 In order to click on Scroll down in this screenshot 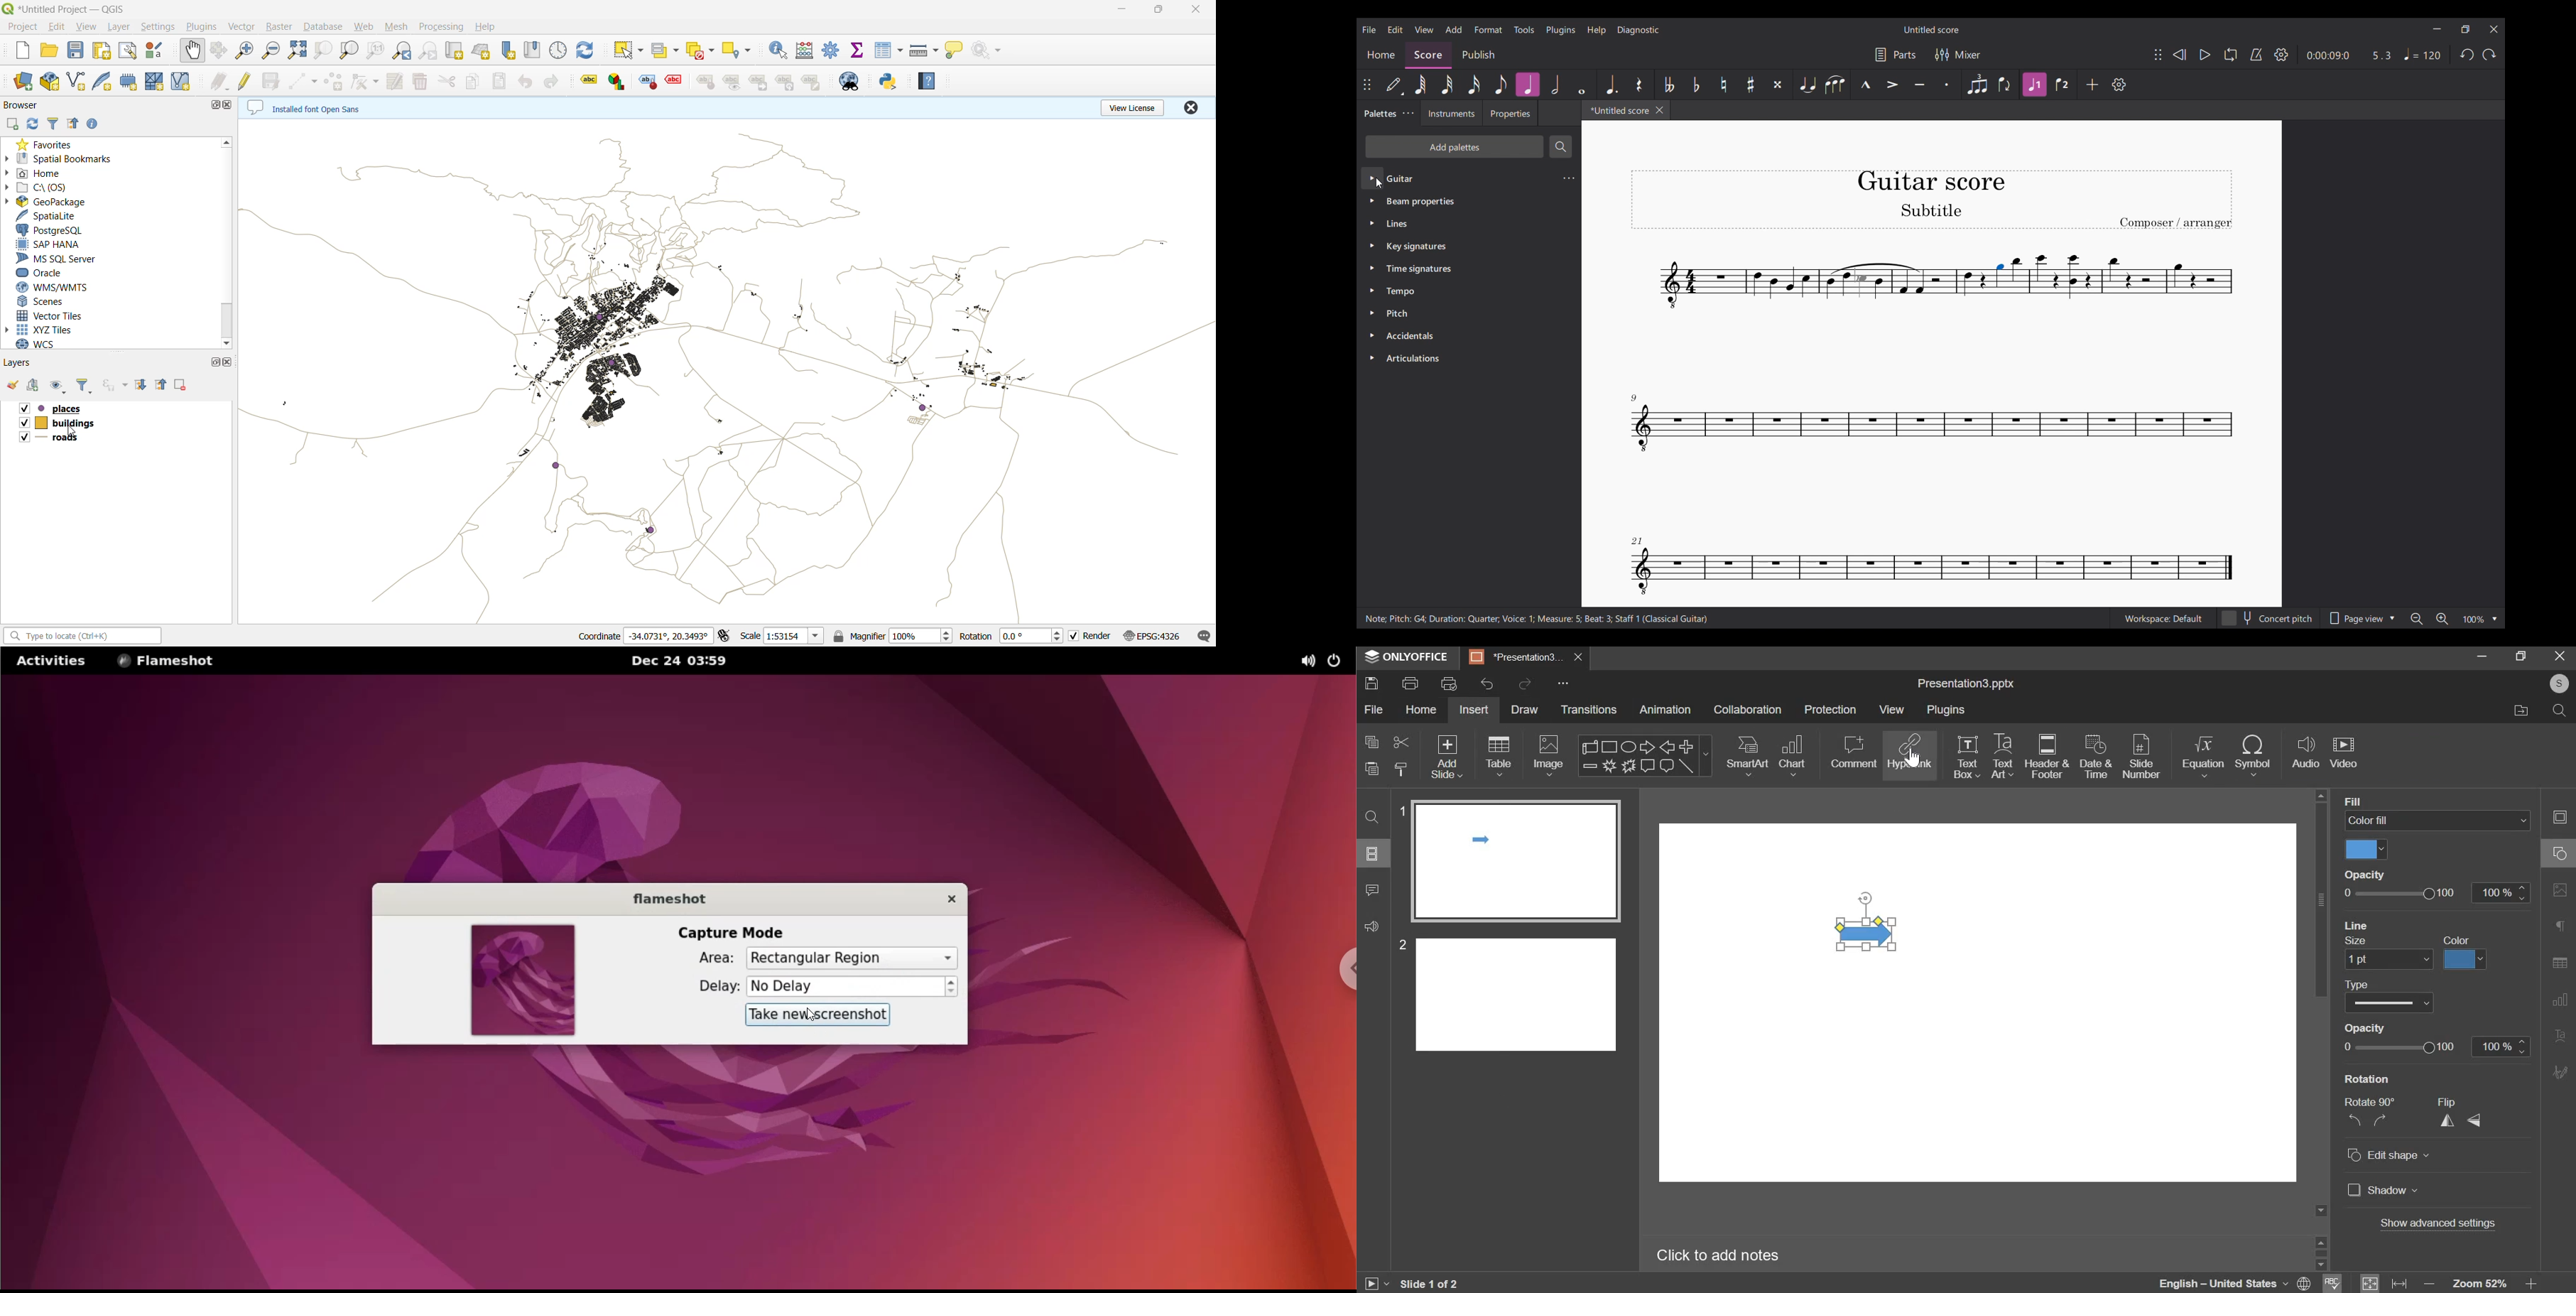, I will do `click(2321, 1211)`.